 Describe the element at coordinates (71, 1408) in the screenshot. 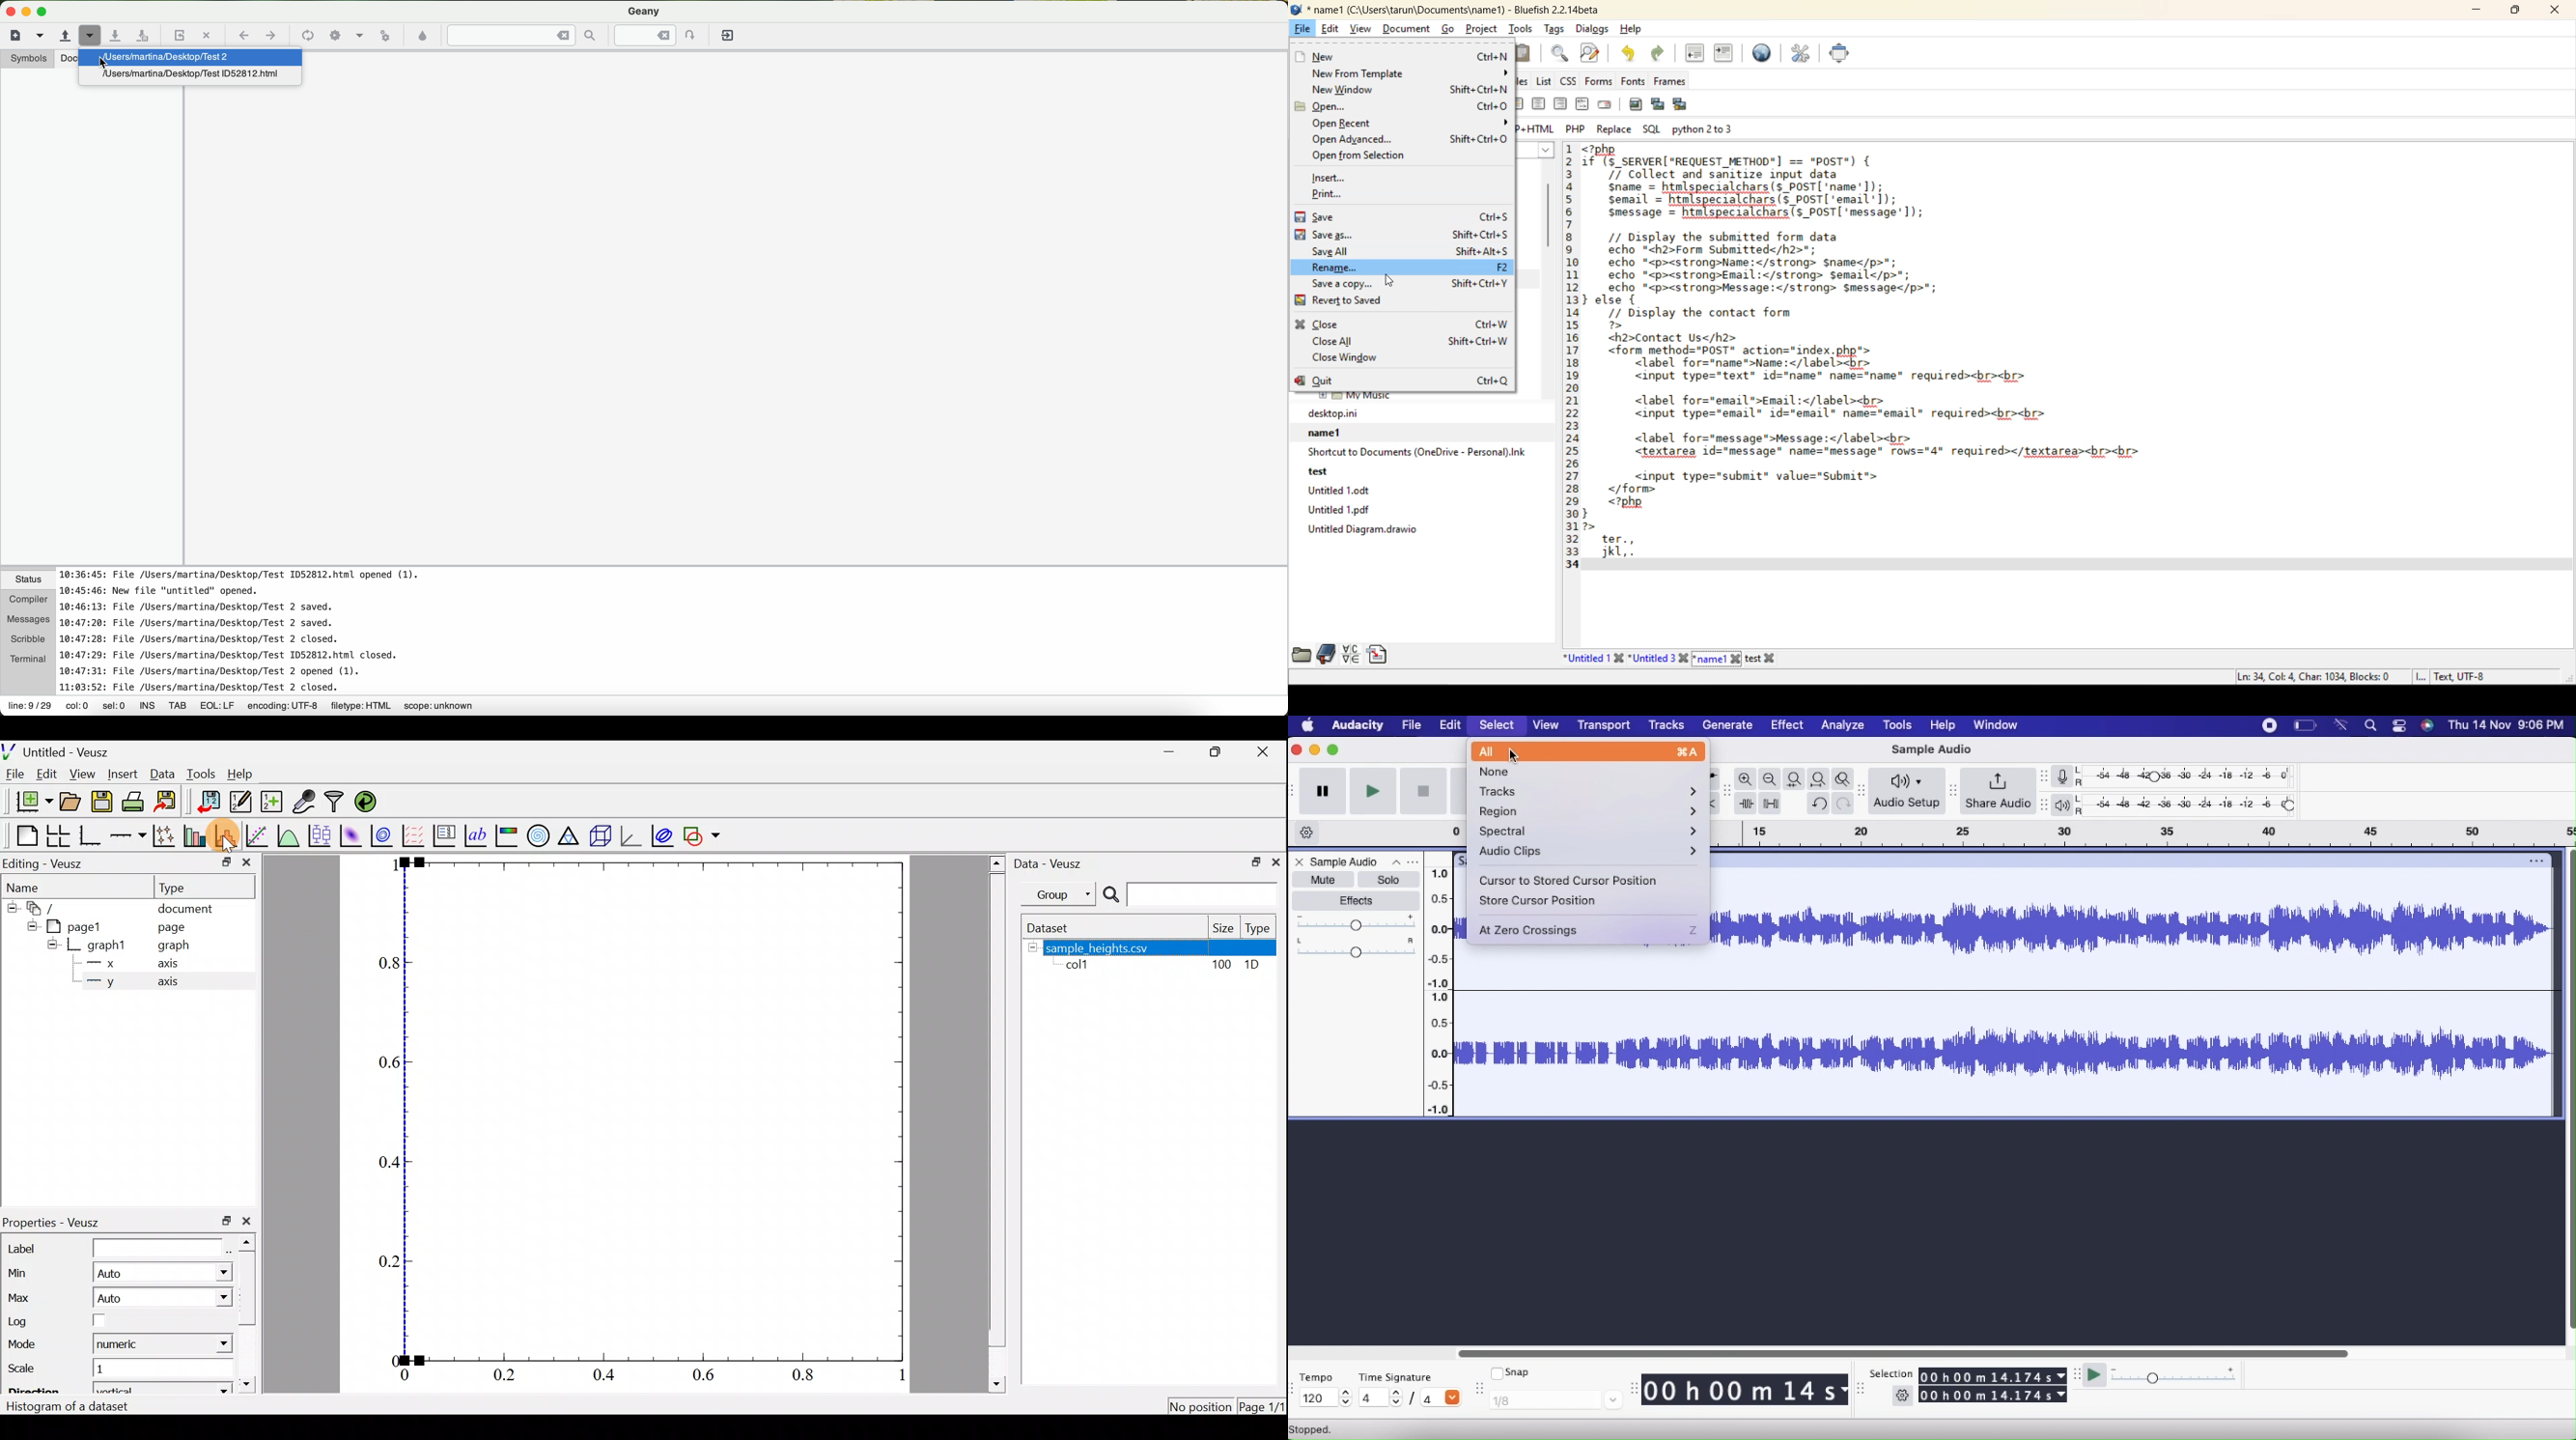

I see `Histogram of a dataset` at that location.